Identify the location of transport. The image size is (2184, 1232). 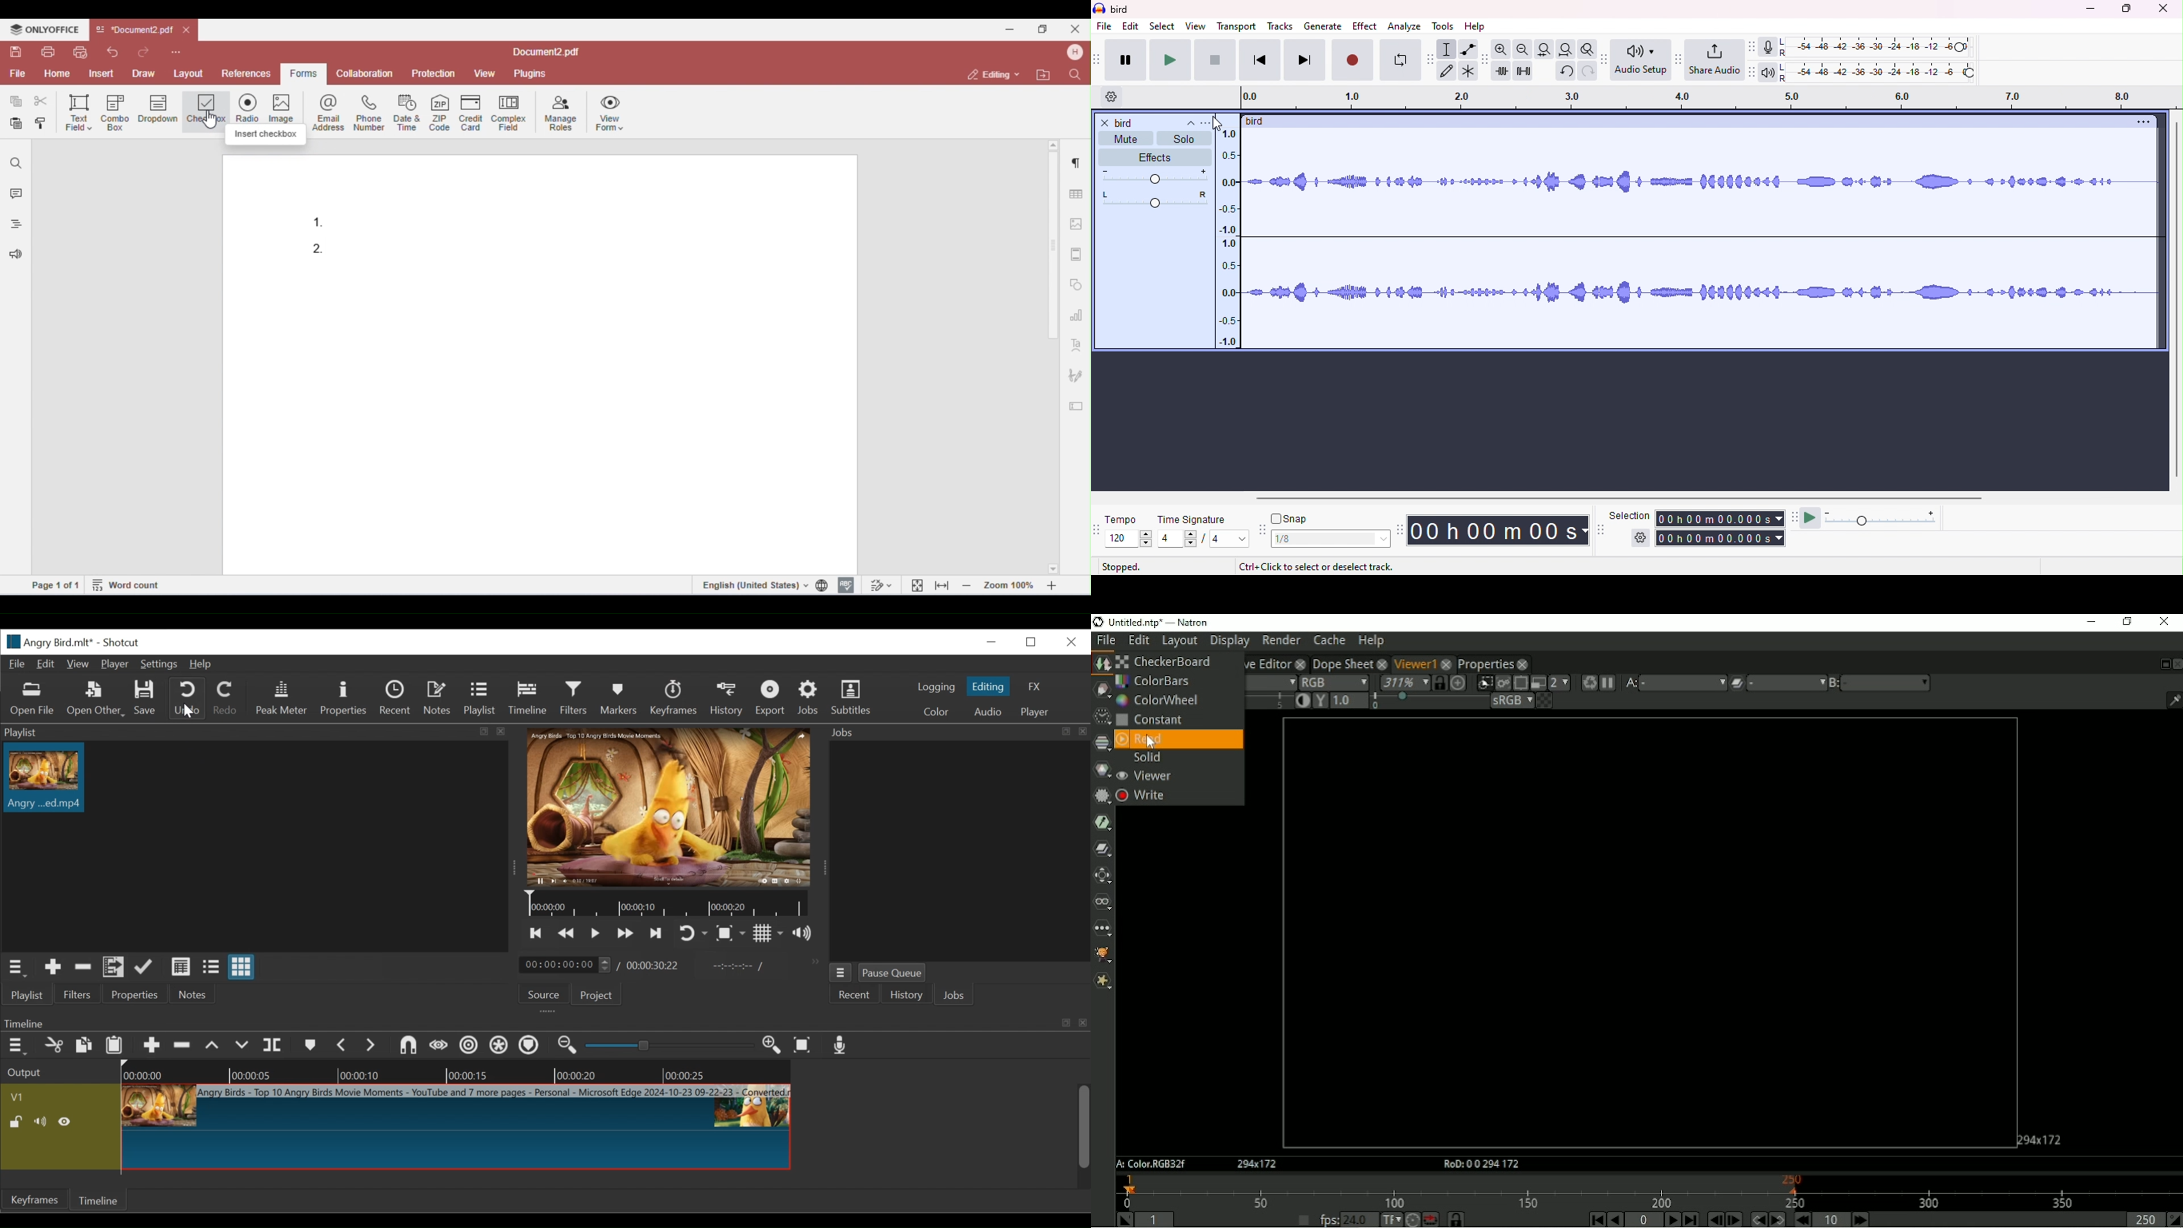
(1236, 26).